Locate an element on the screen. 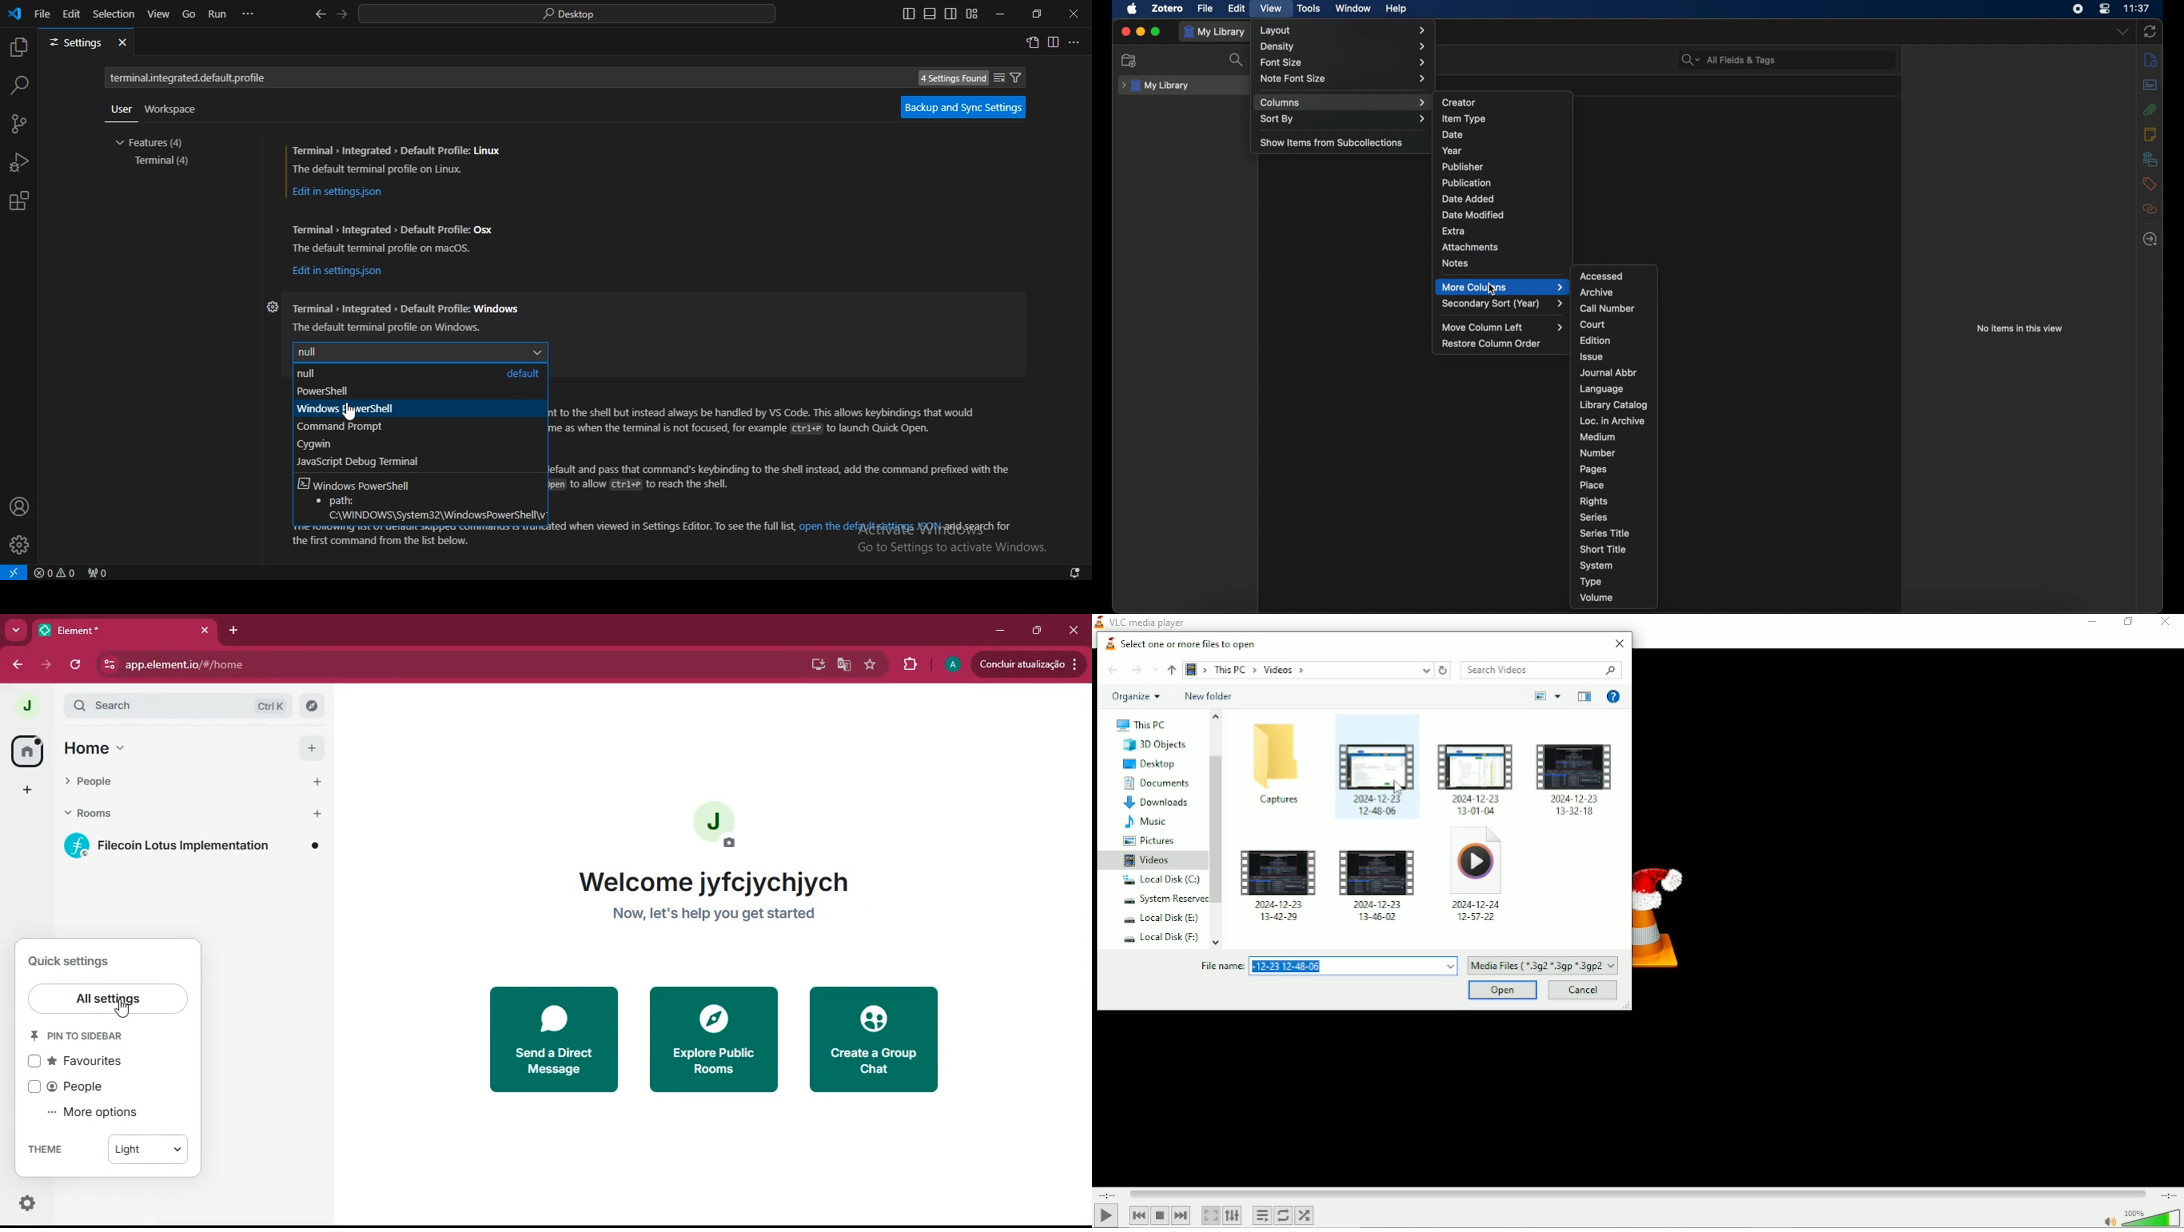 This screenshot has height=1232, width=2184. Close is located at coordinates (2164, 621).